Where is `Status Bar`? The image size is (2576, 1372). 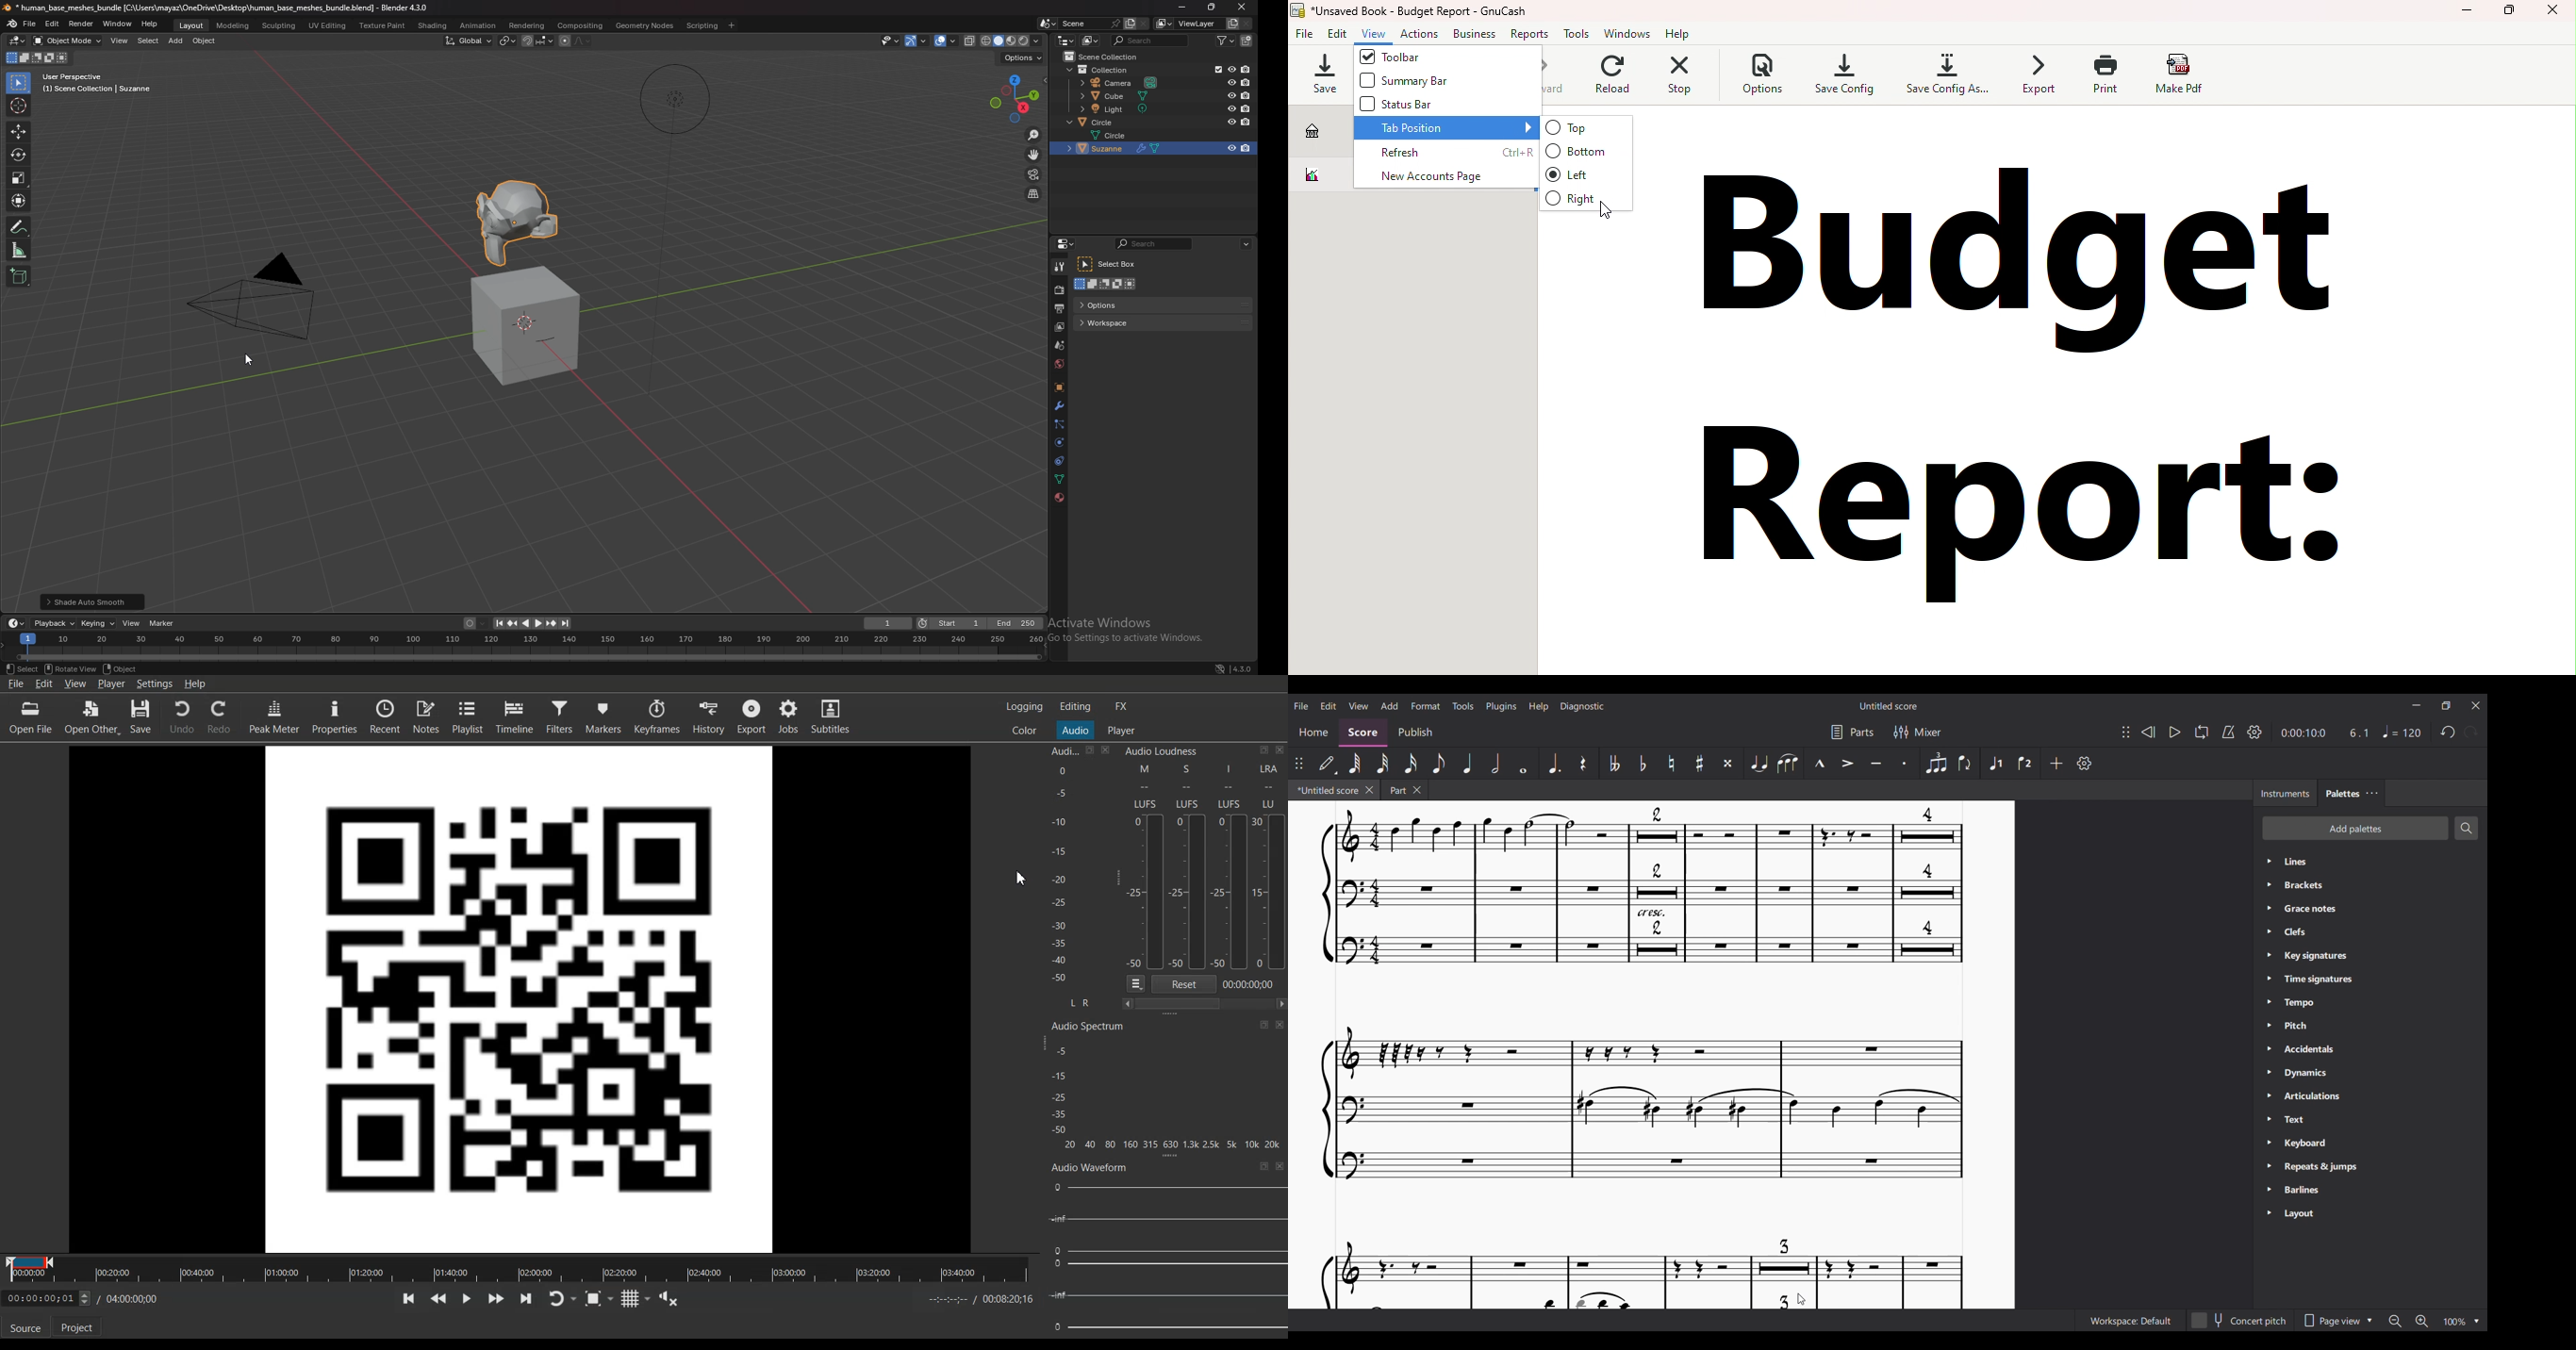
Status Bar is located at coordinates (1434, 104).